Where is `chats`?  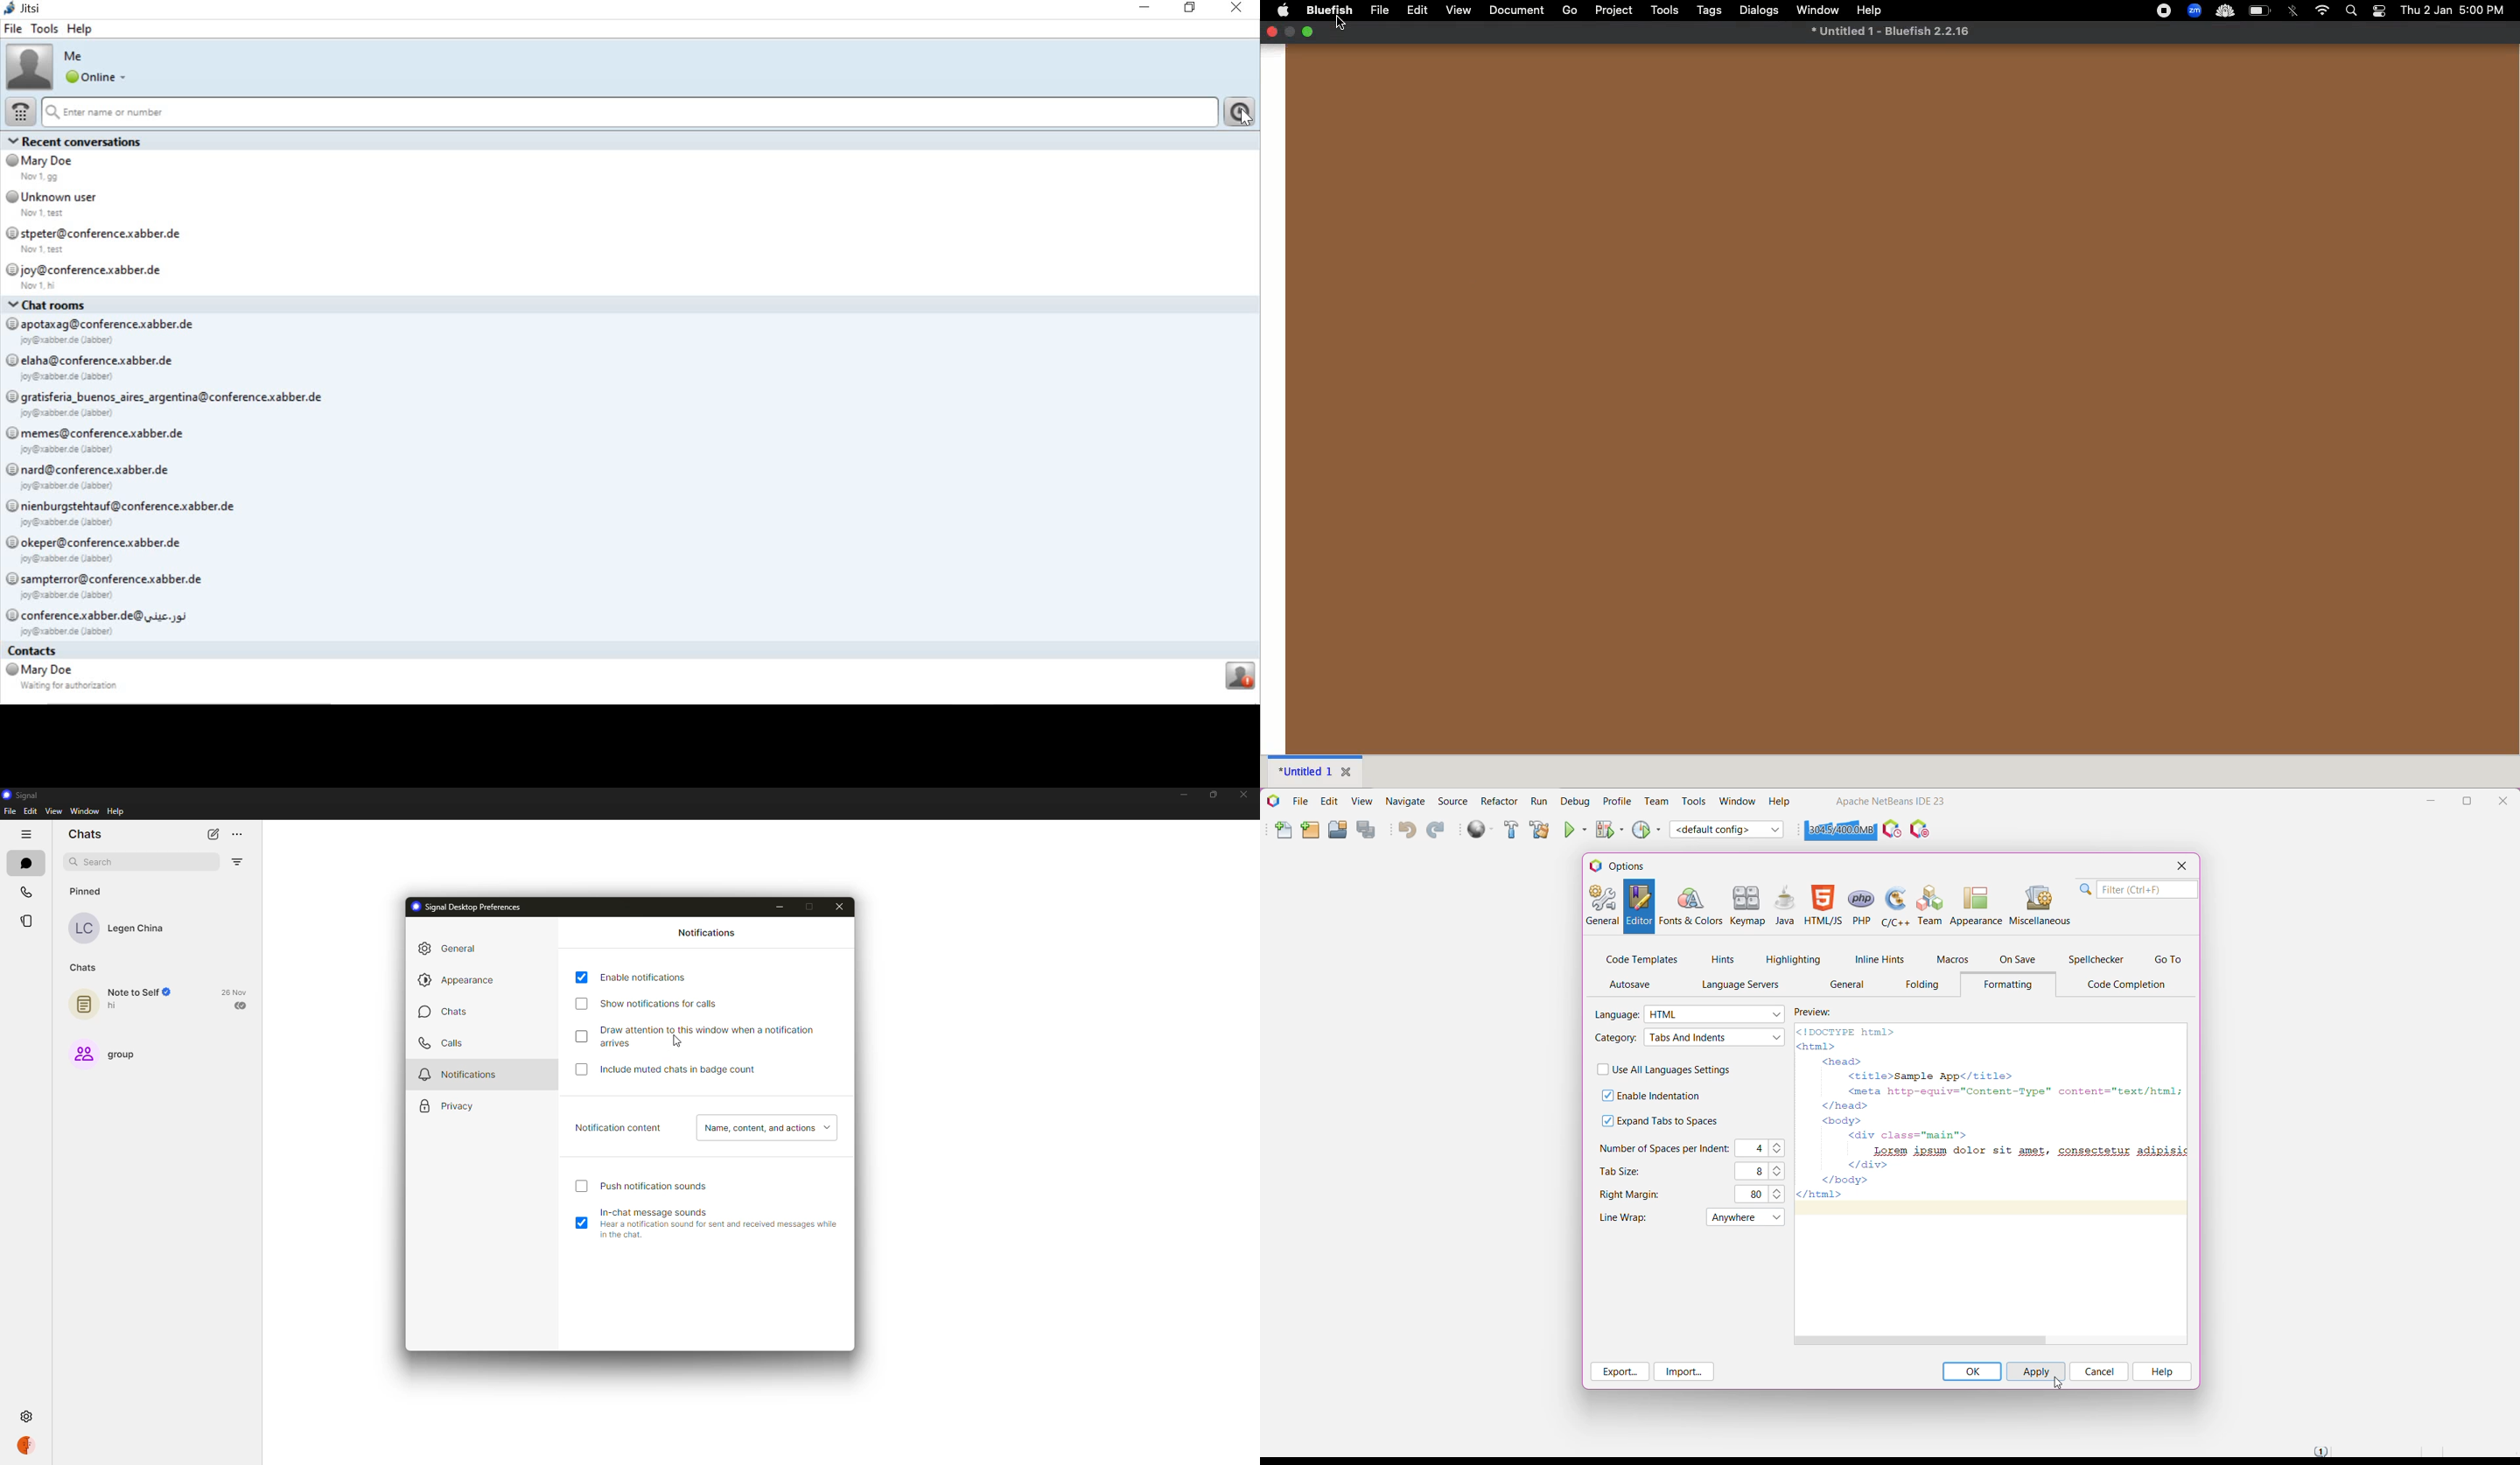 chats is located at coordinates (26, 863).